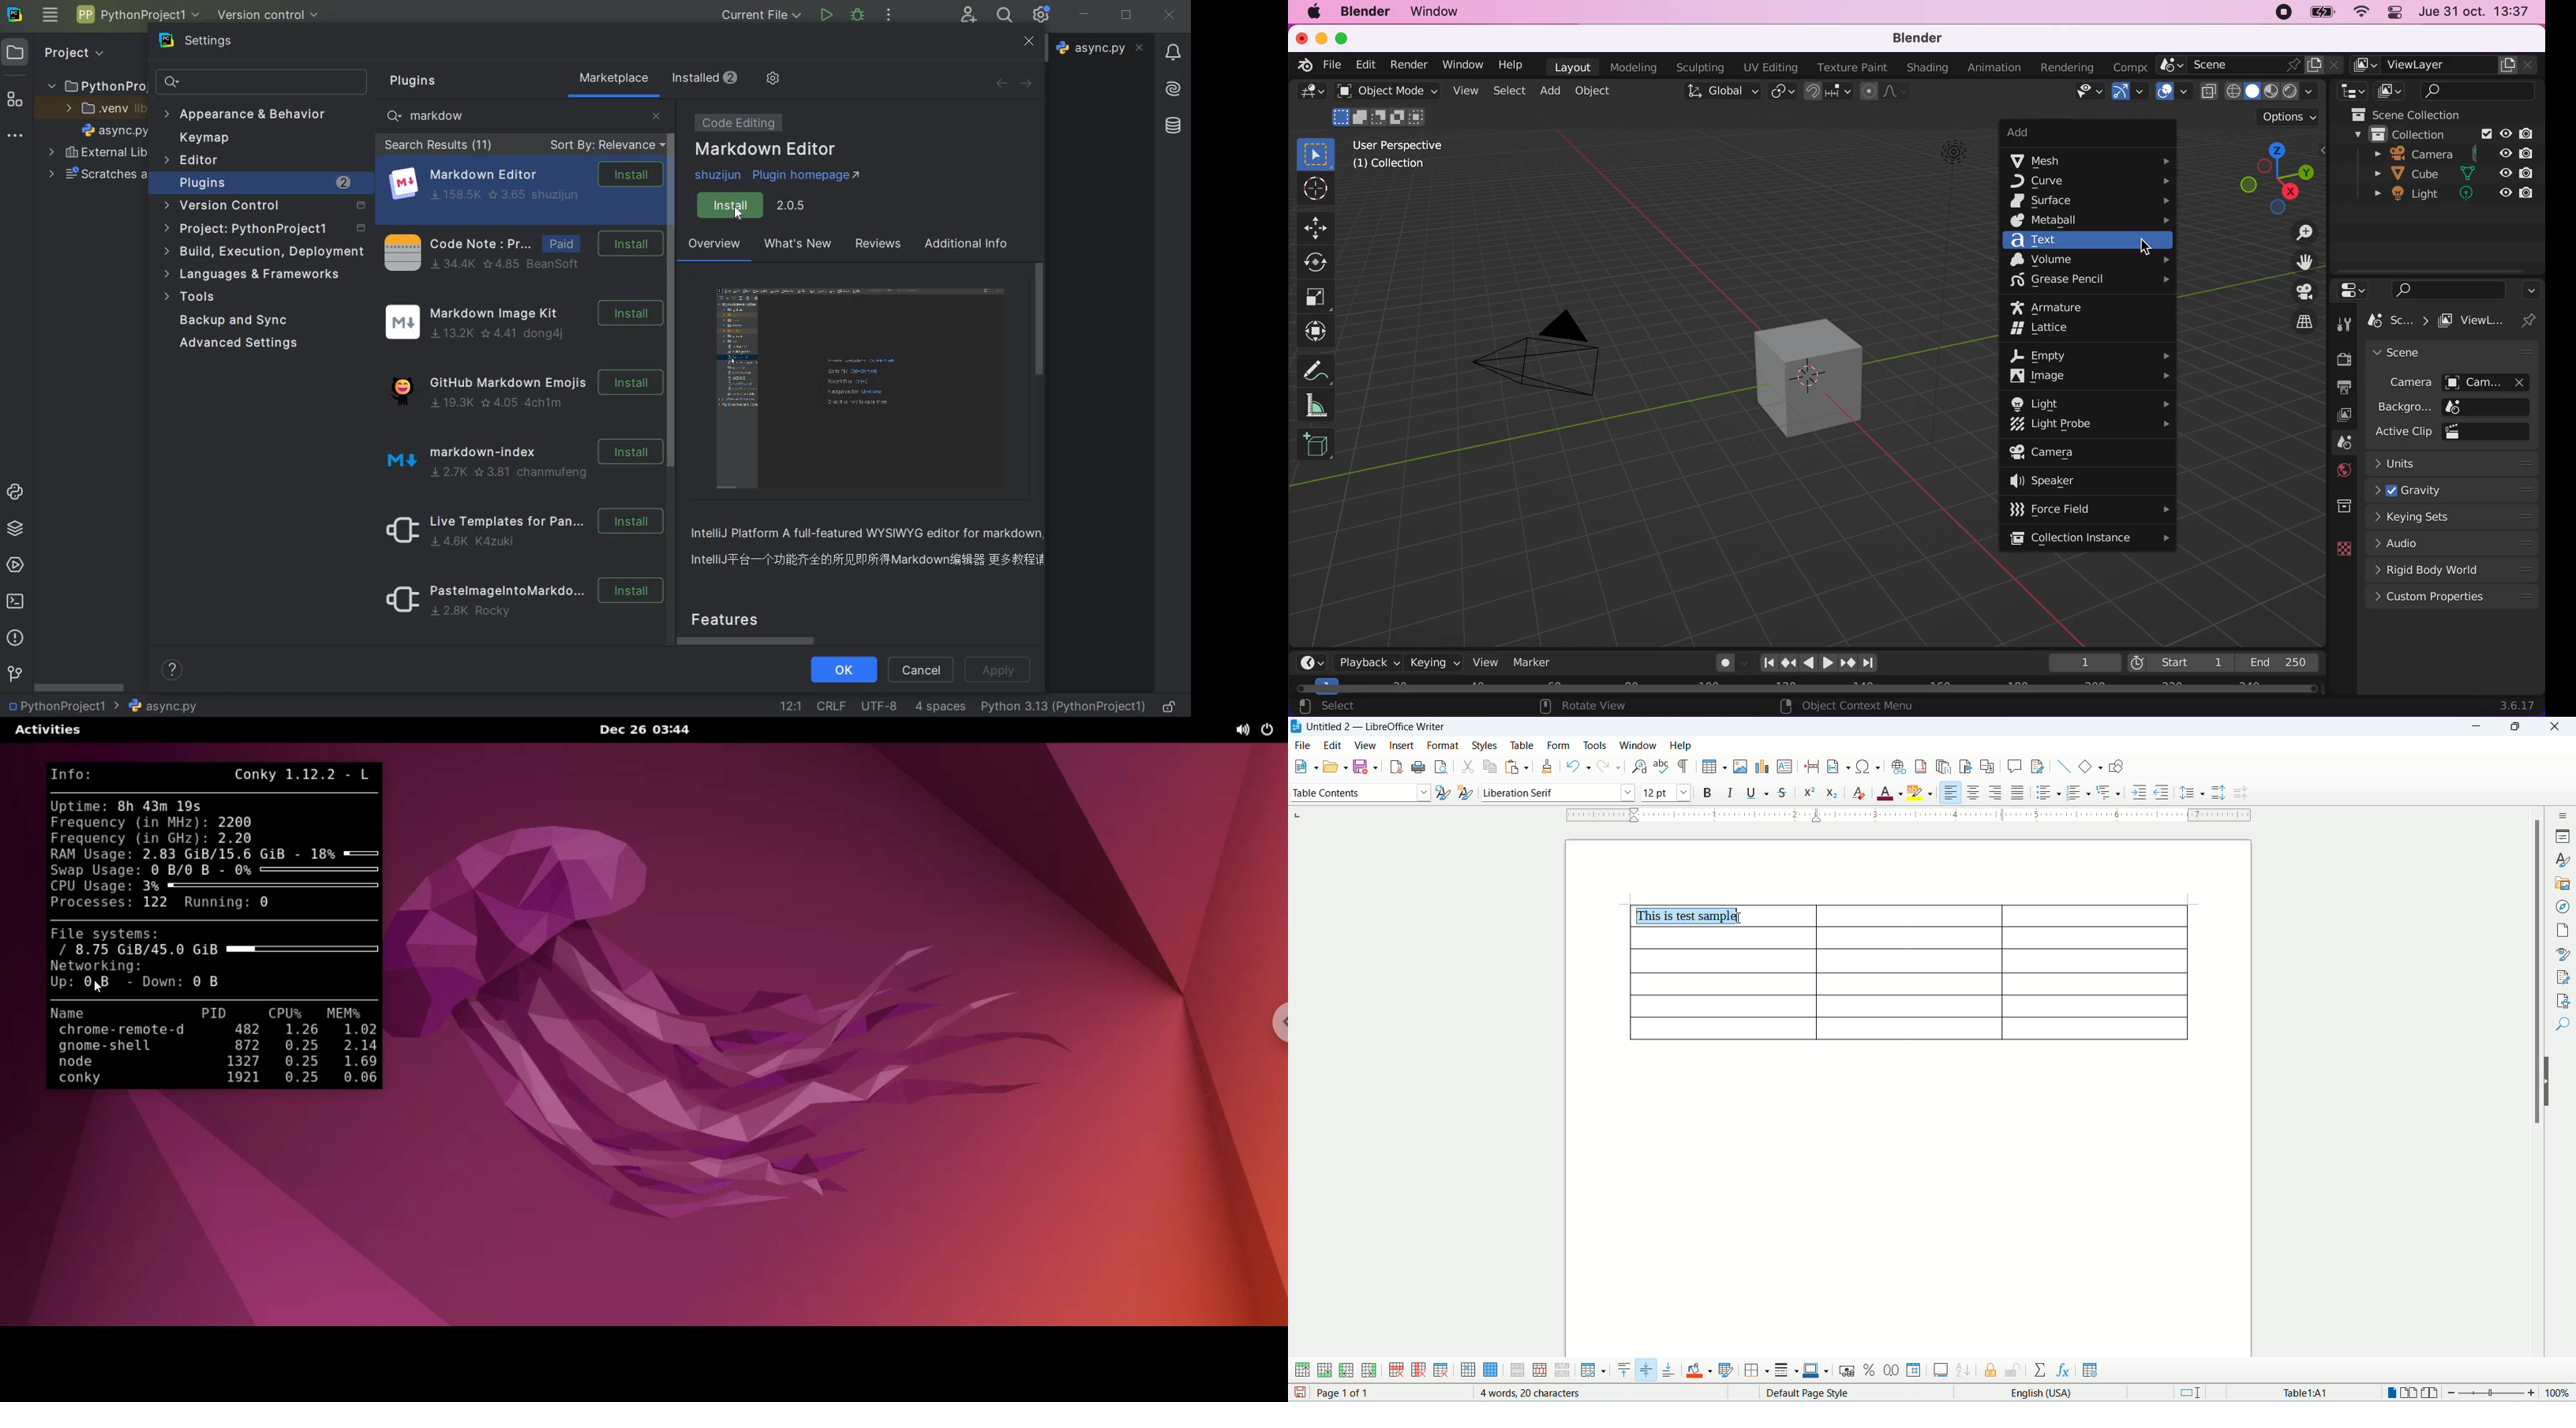 This screenshot has width=2576, height=1428. What do you see at coordinates (2091, 766) in the screenshot?
I see `basic shapes` at bounding box center [2091, 766].